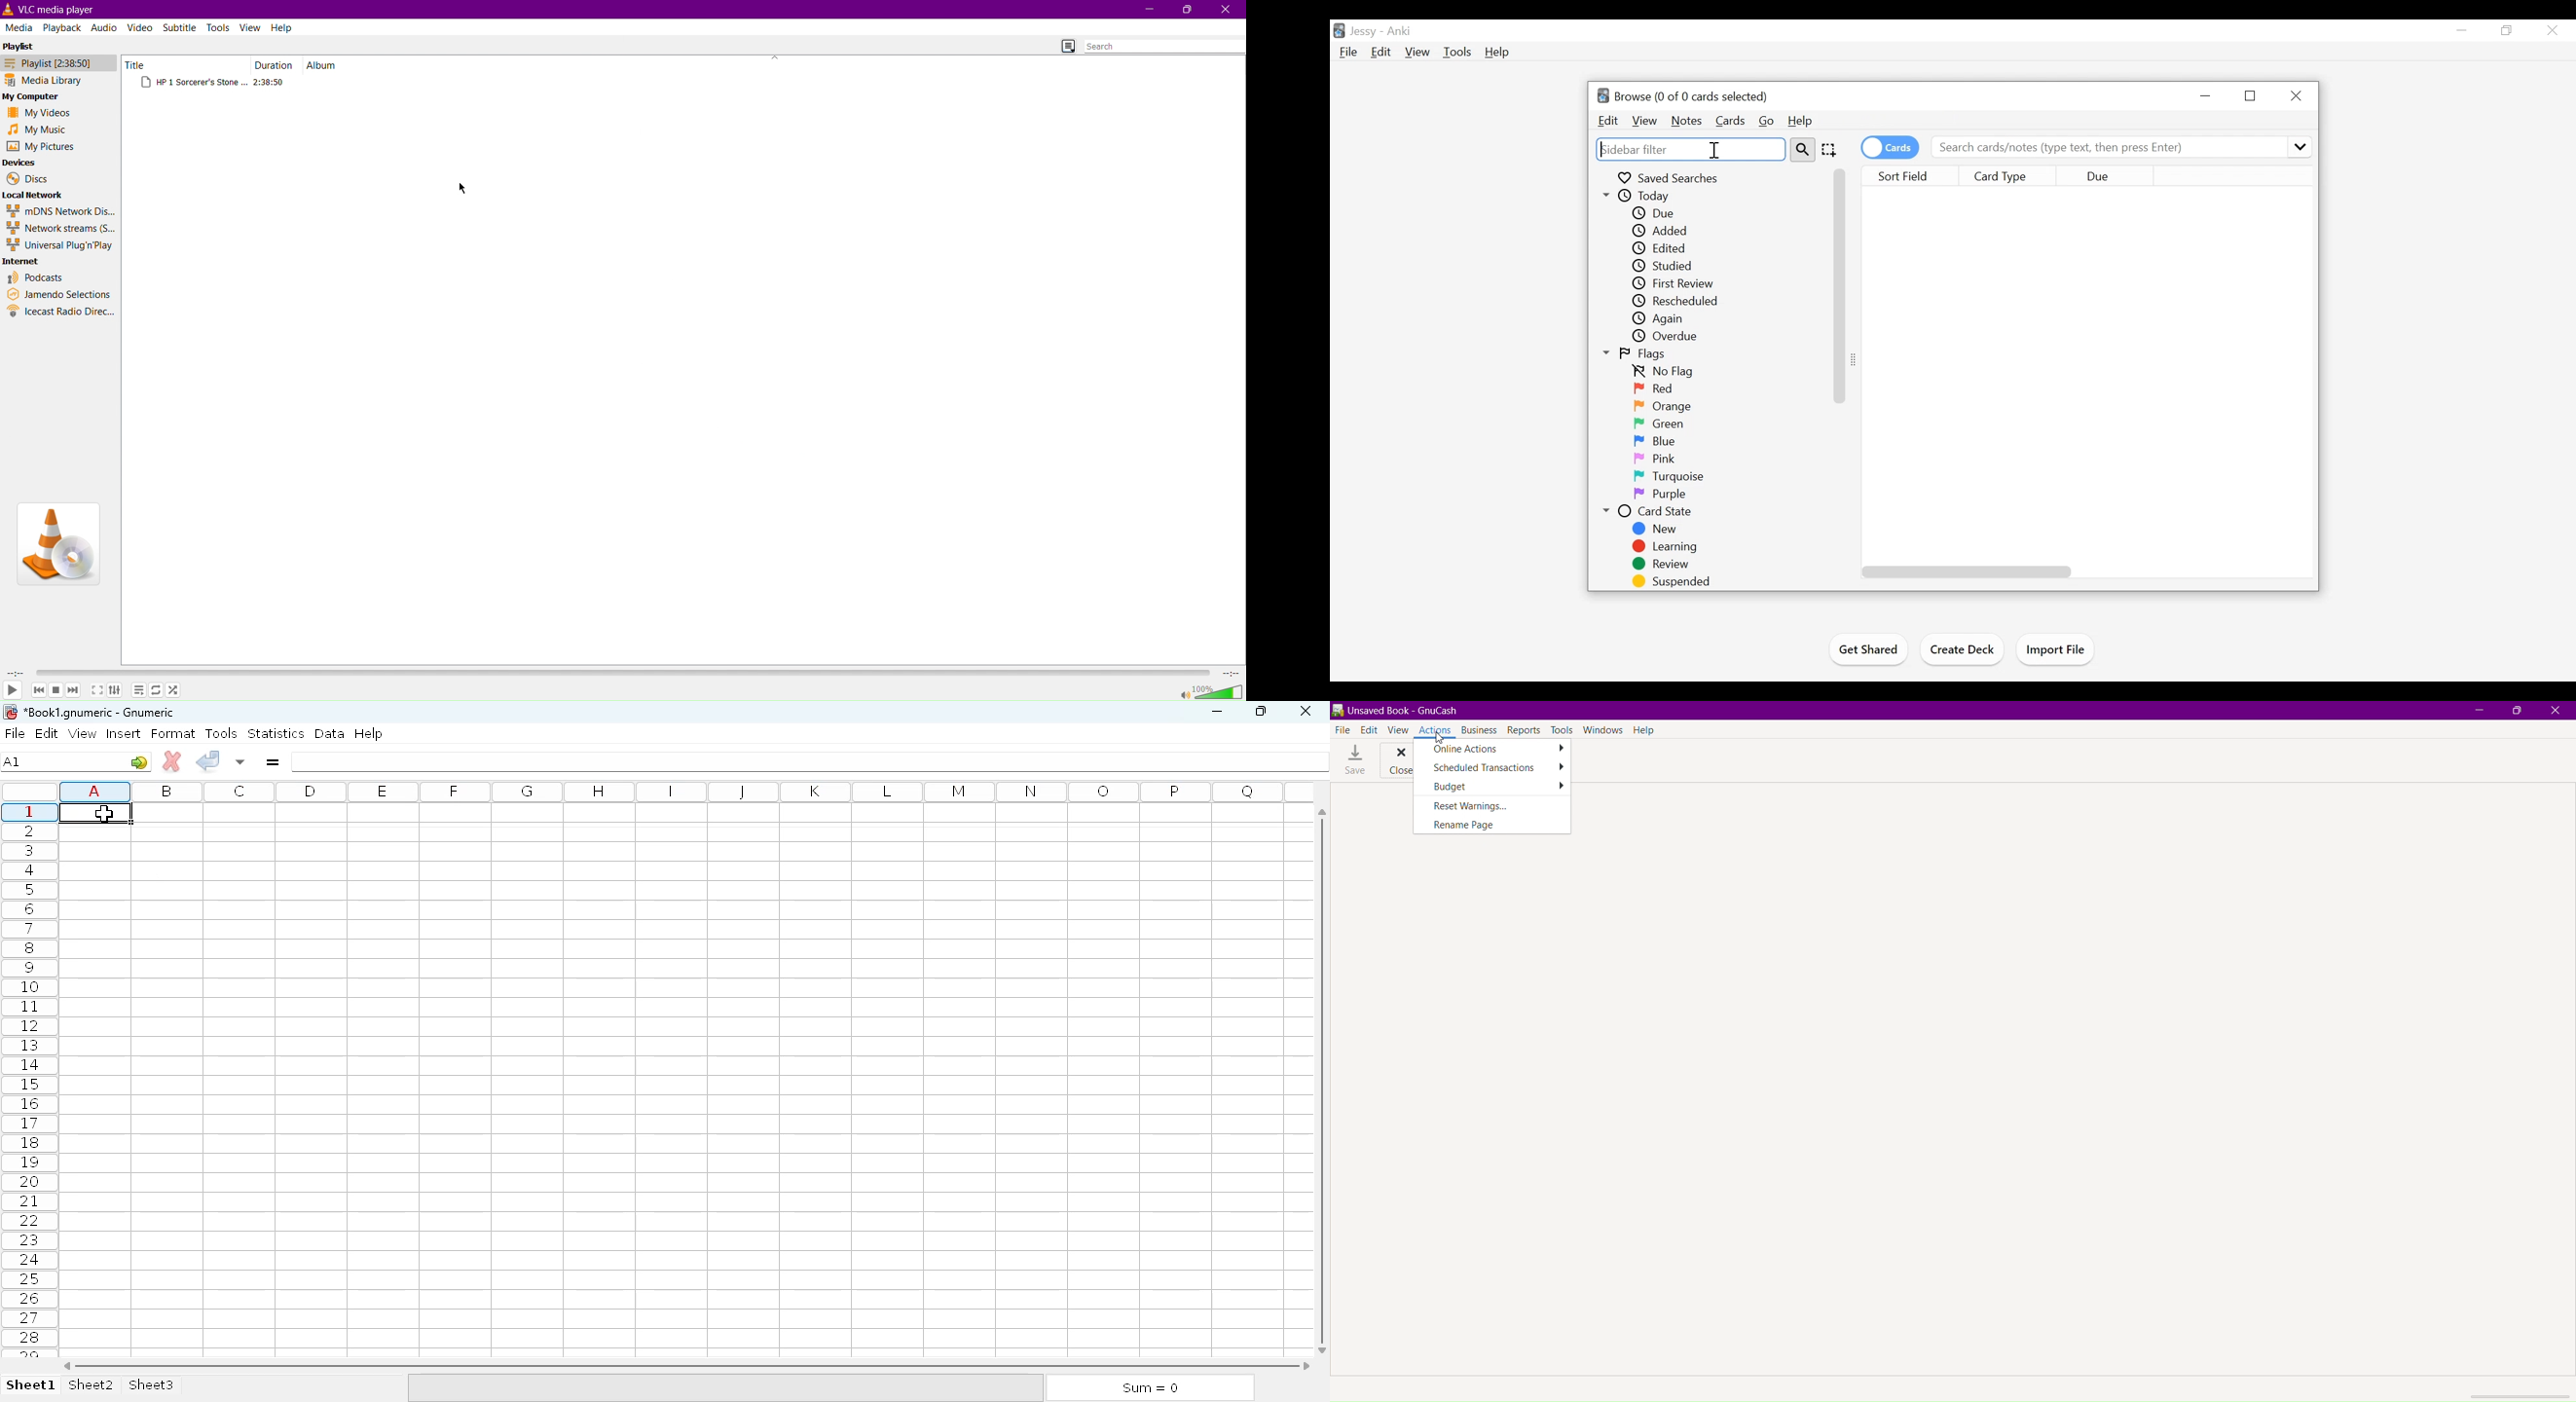 This screenshot has width=2576, height=1428. I want to click on My Computer, so click(34, 97).